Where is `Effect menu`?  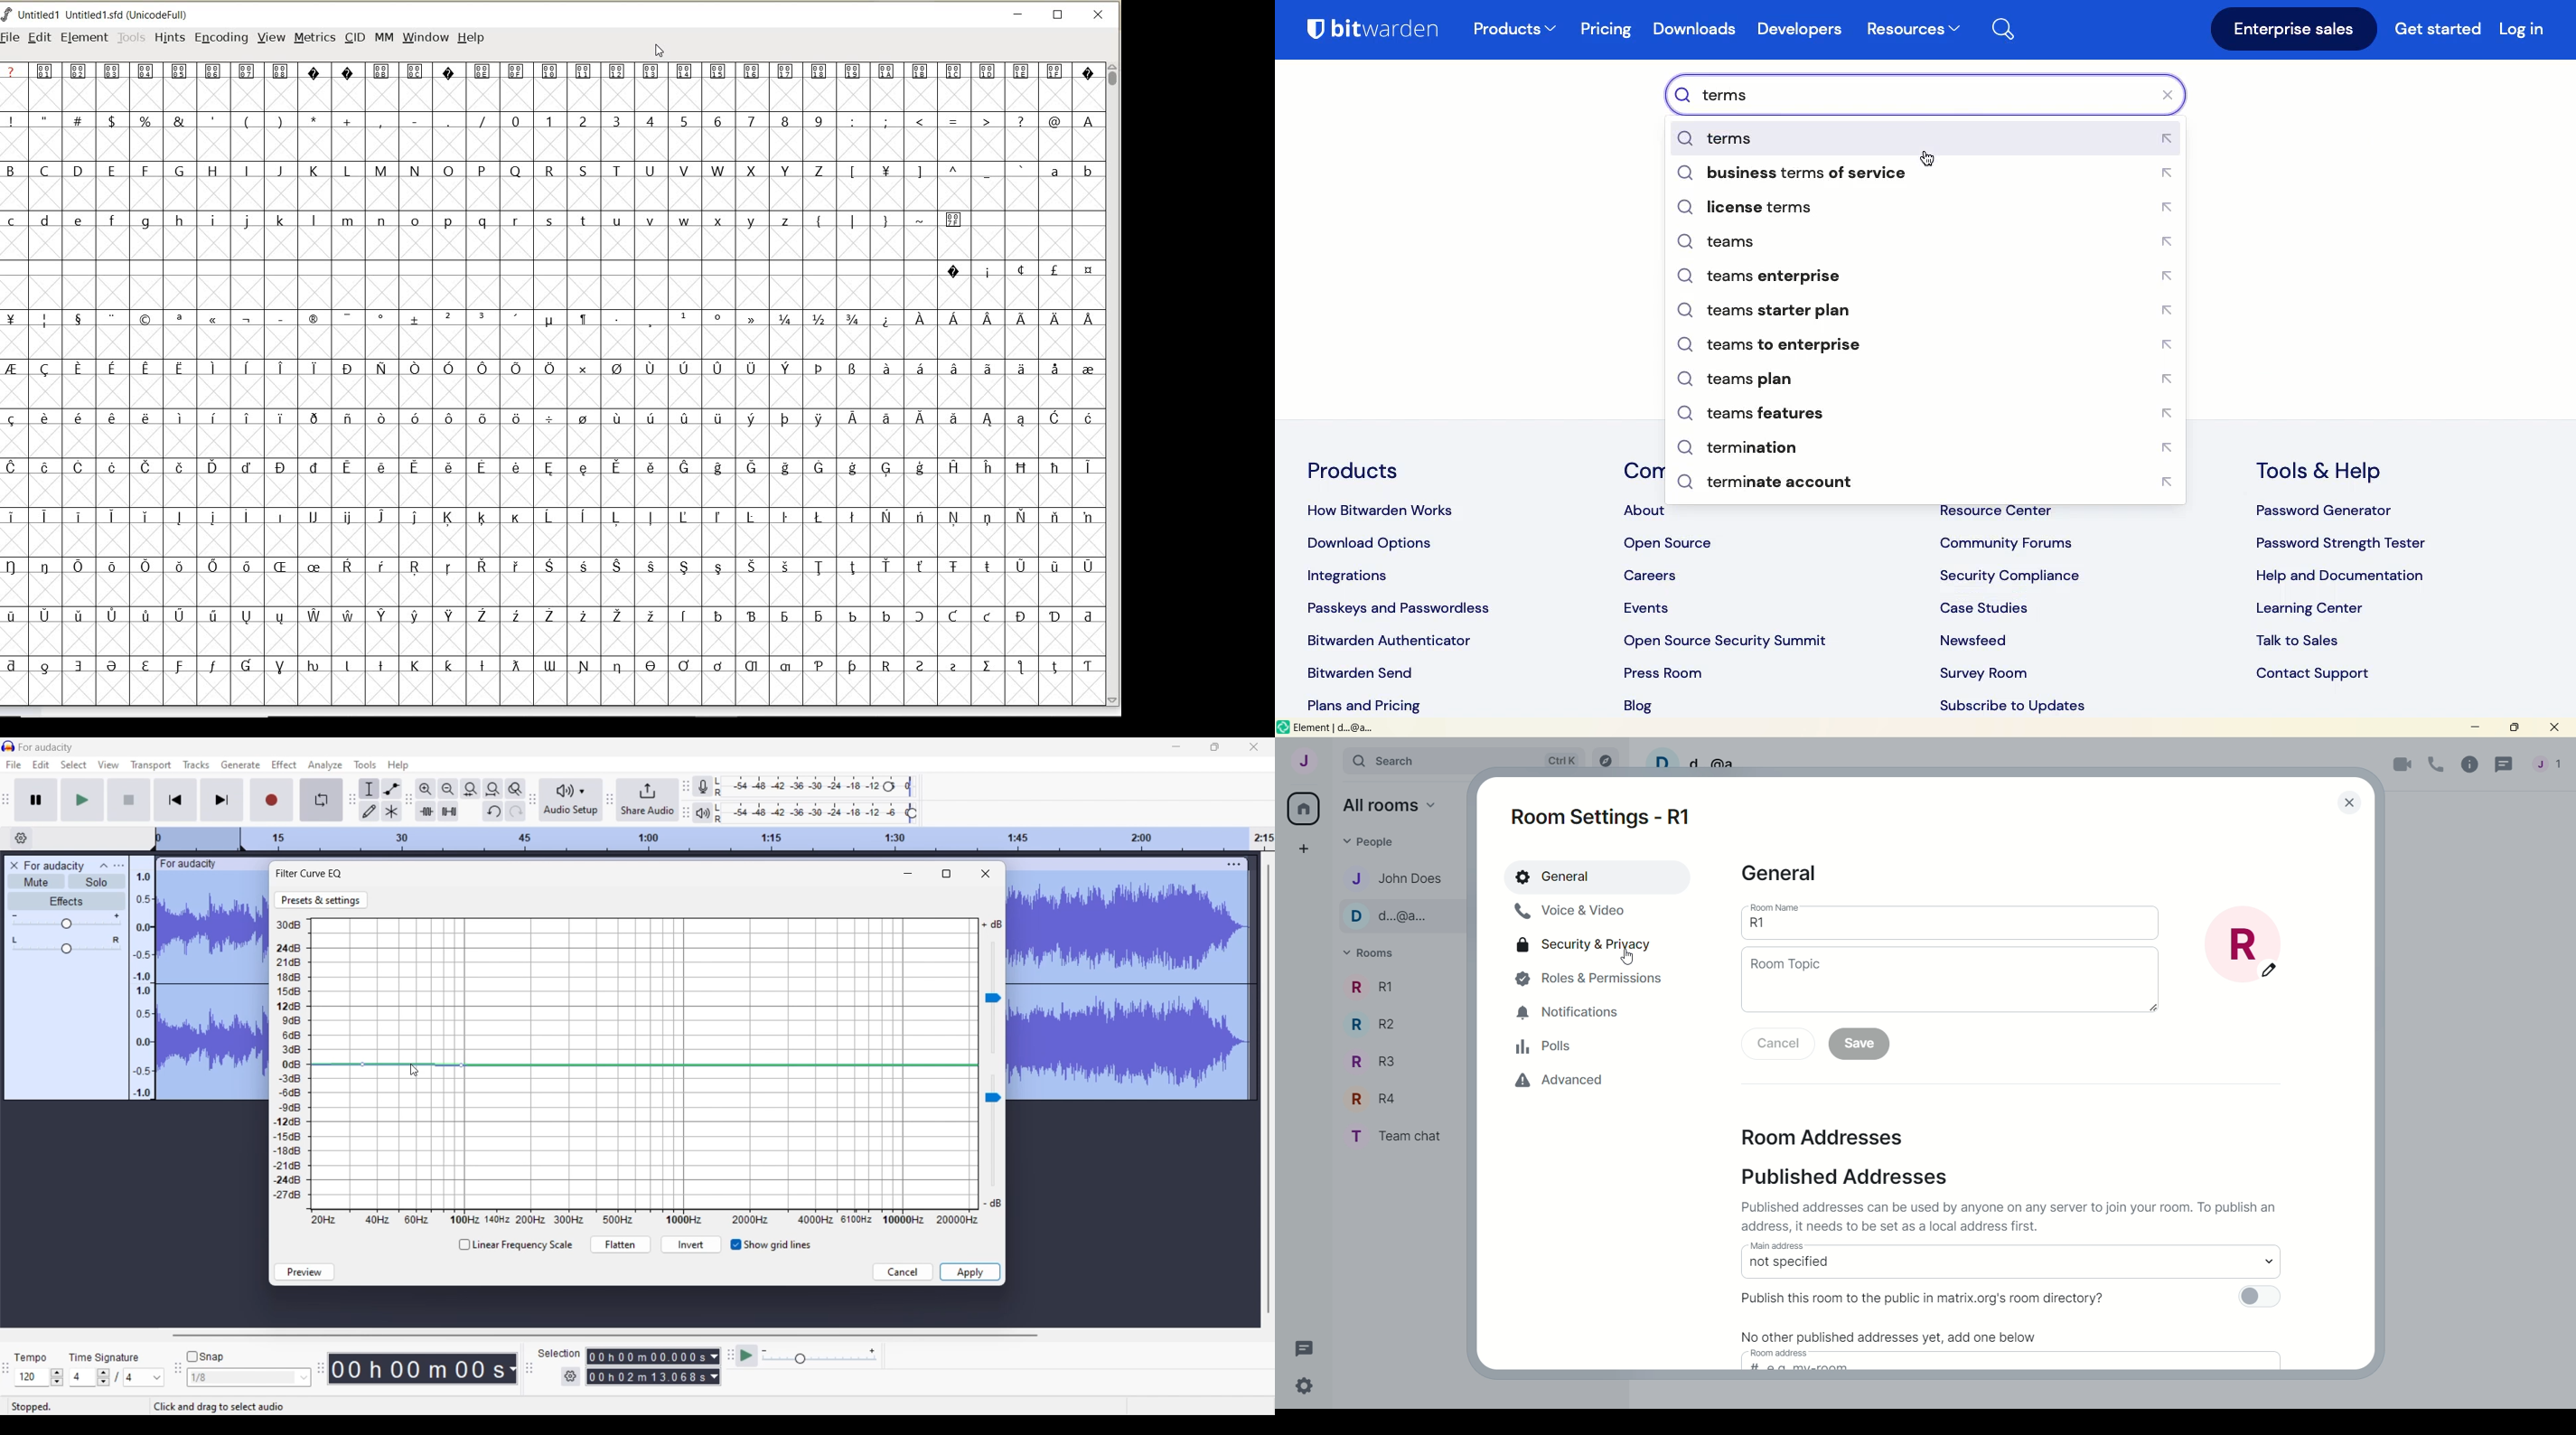 Effect menu is located at coordinates (284, 763).